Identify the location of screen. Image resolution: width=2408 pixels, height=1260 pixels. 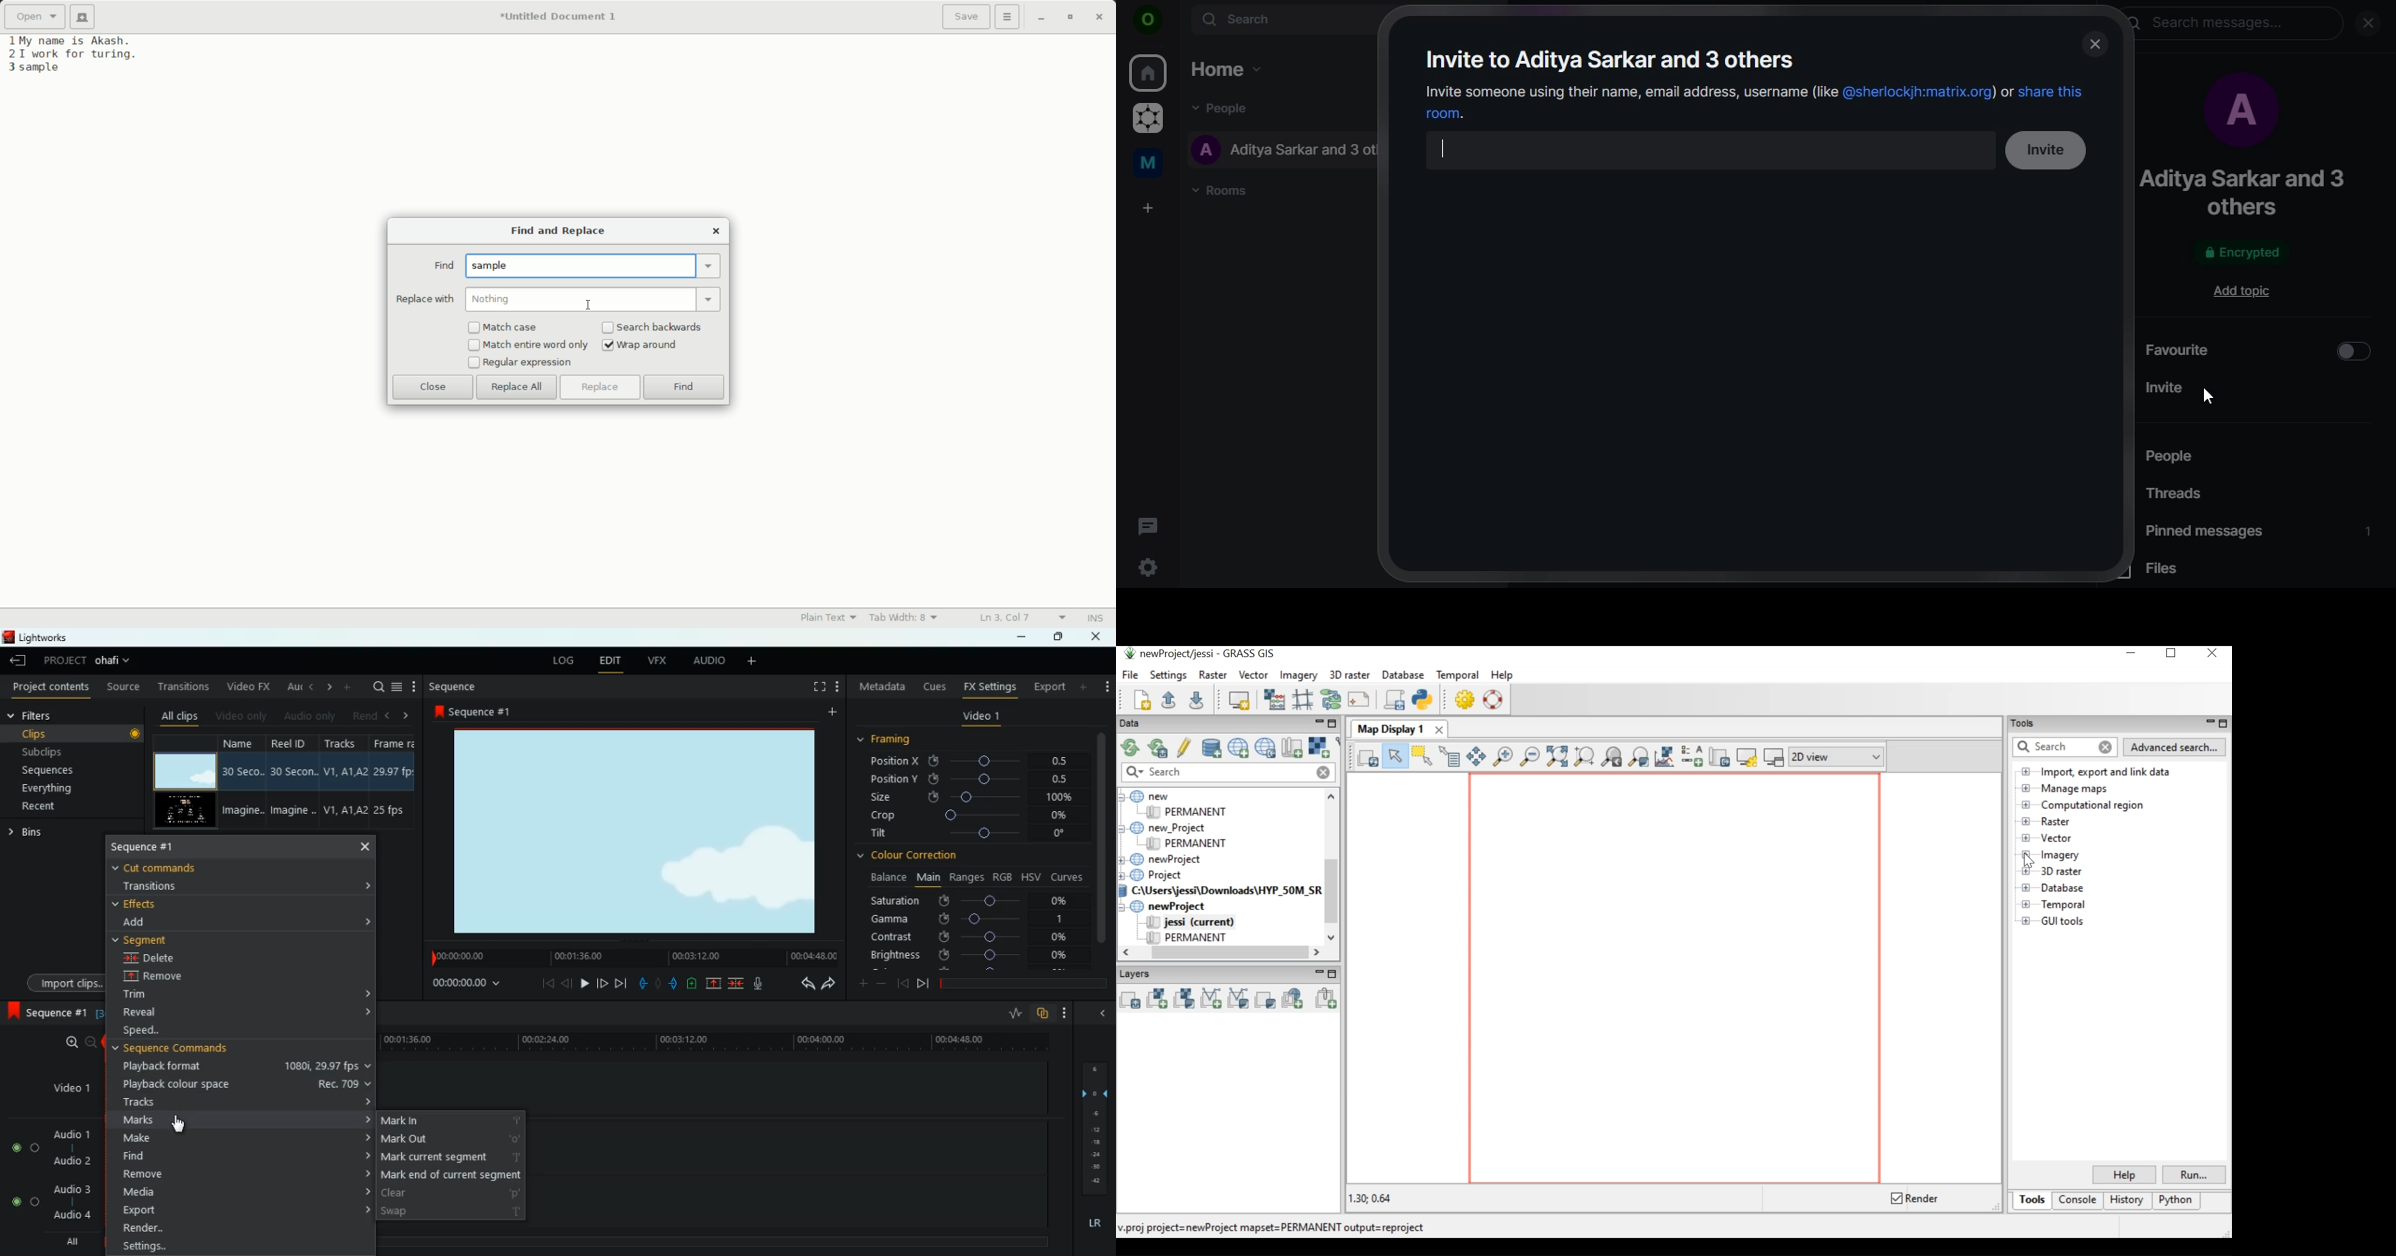
(638, 833).